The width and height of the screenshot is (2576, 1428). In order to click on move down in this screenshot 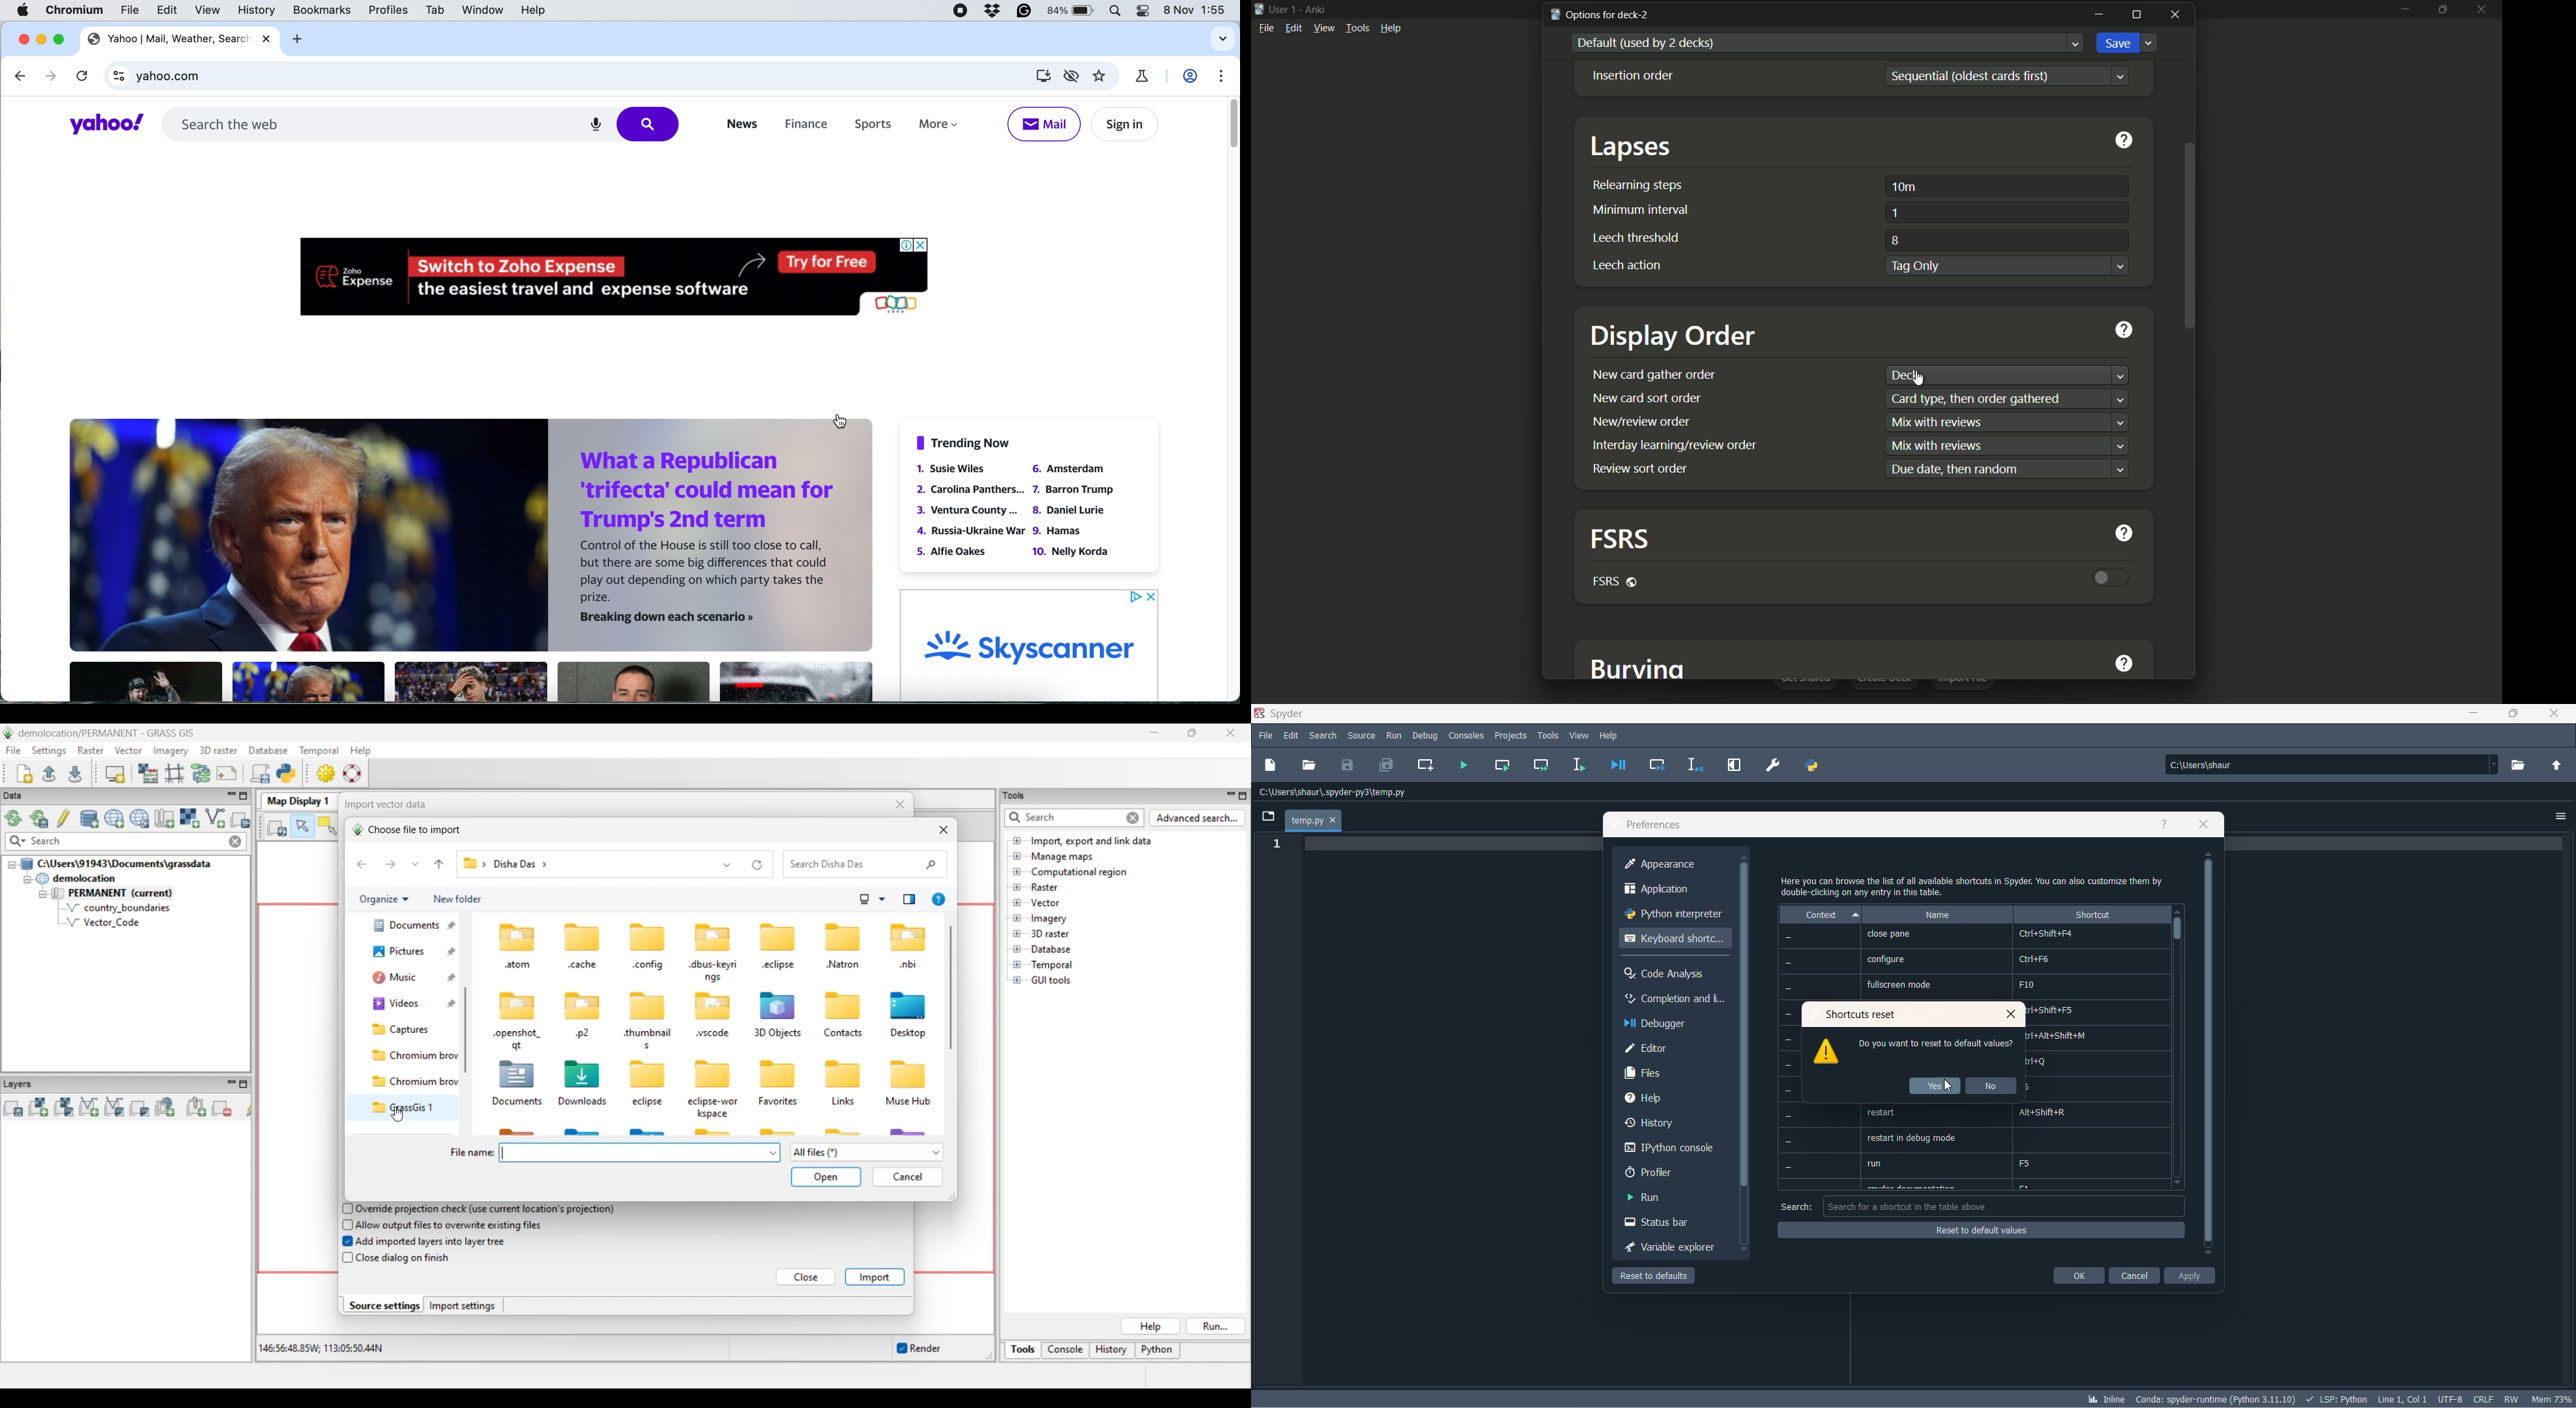, I will do `click(2210, 1255)`.